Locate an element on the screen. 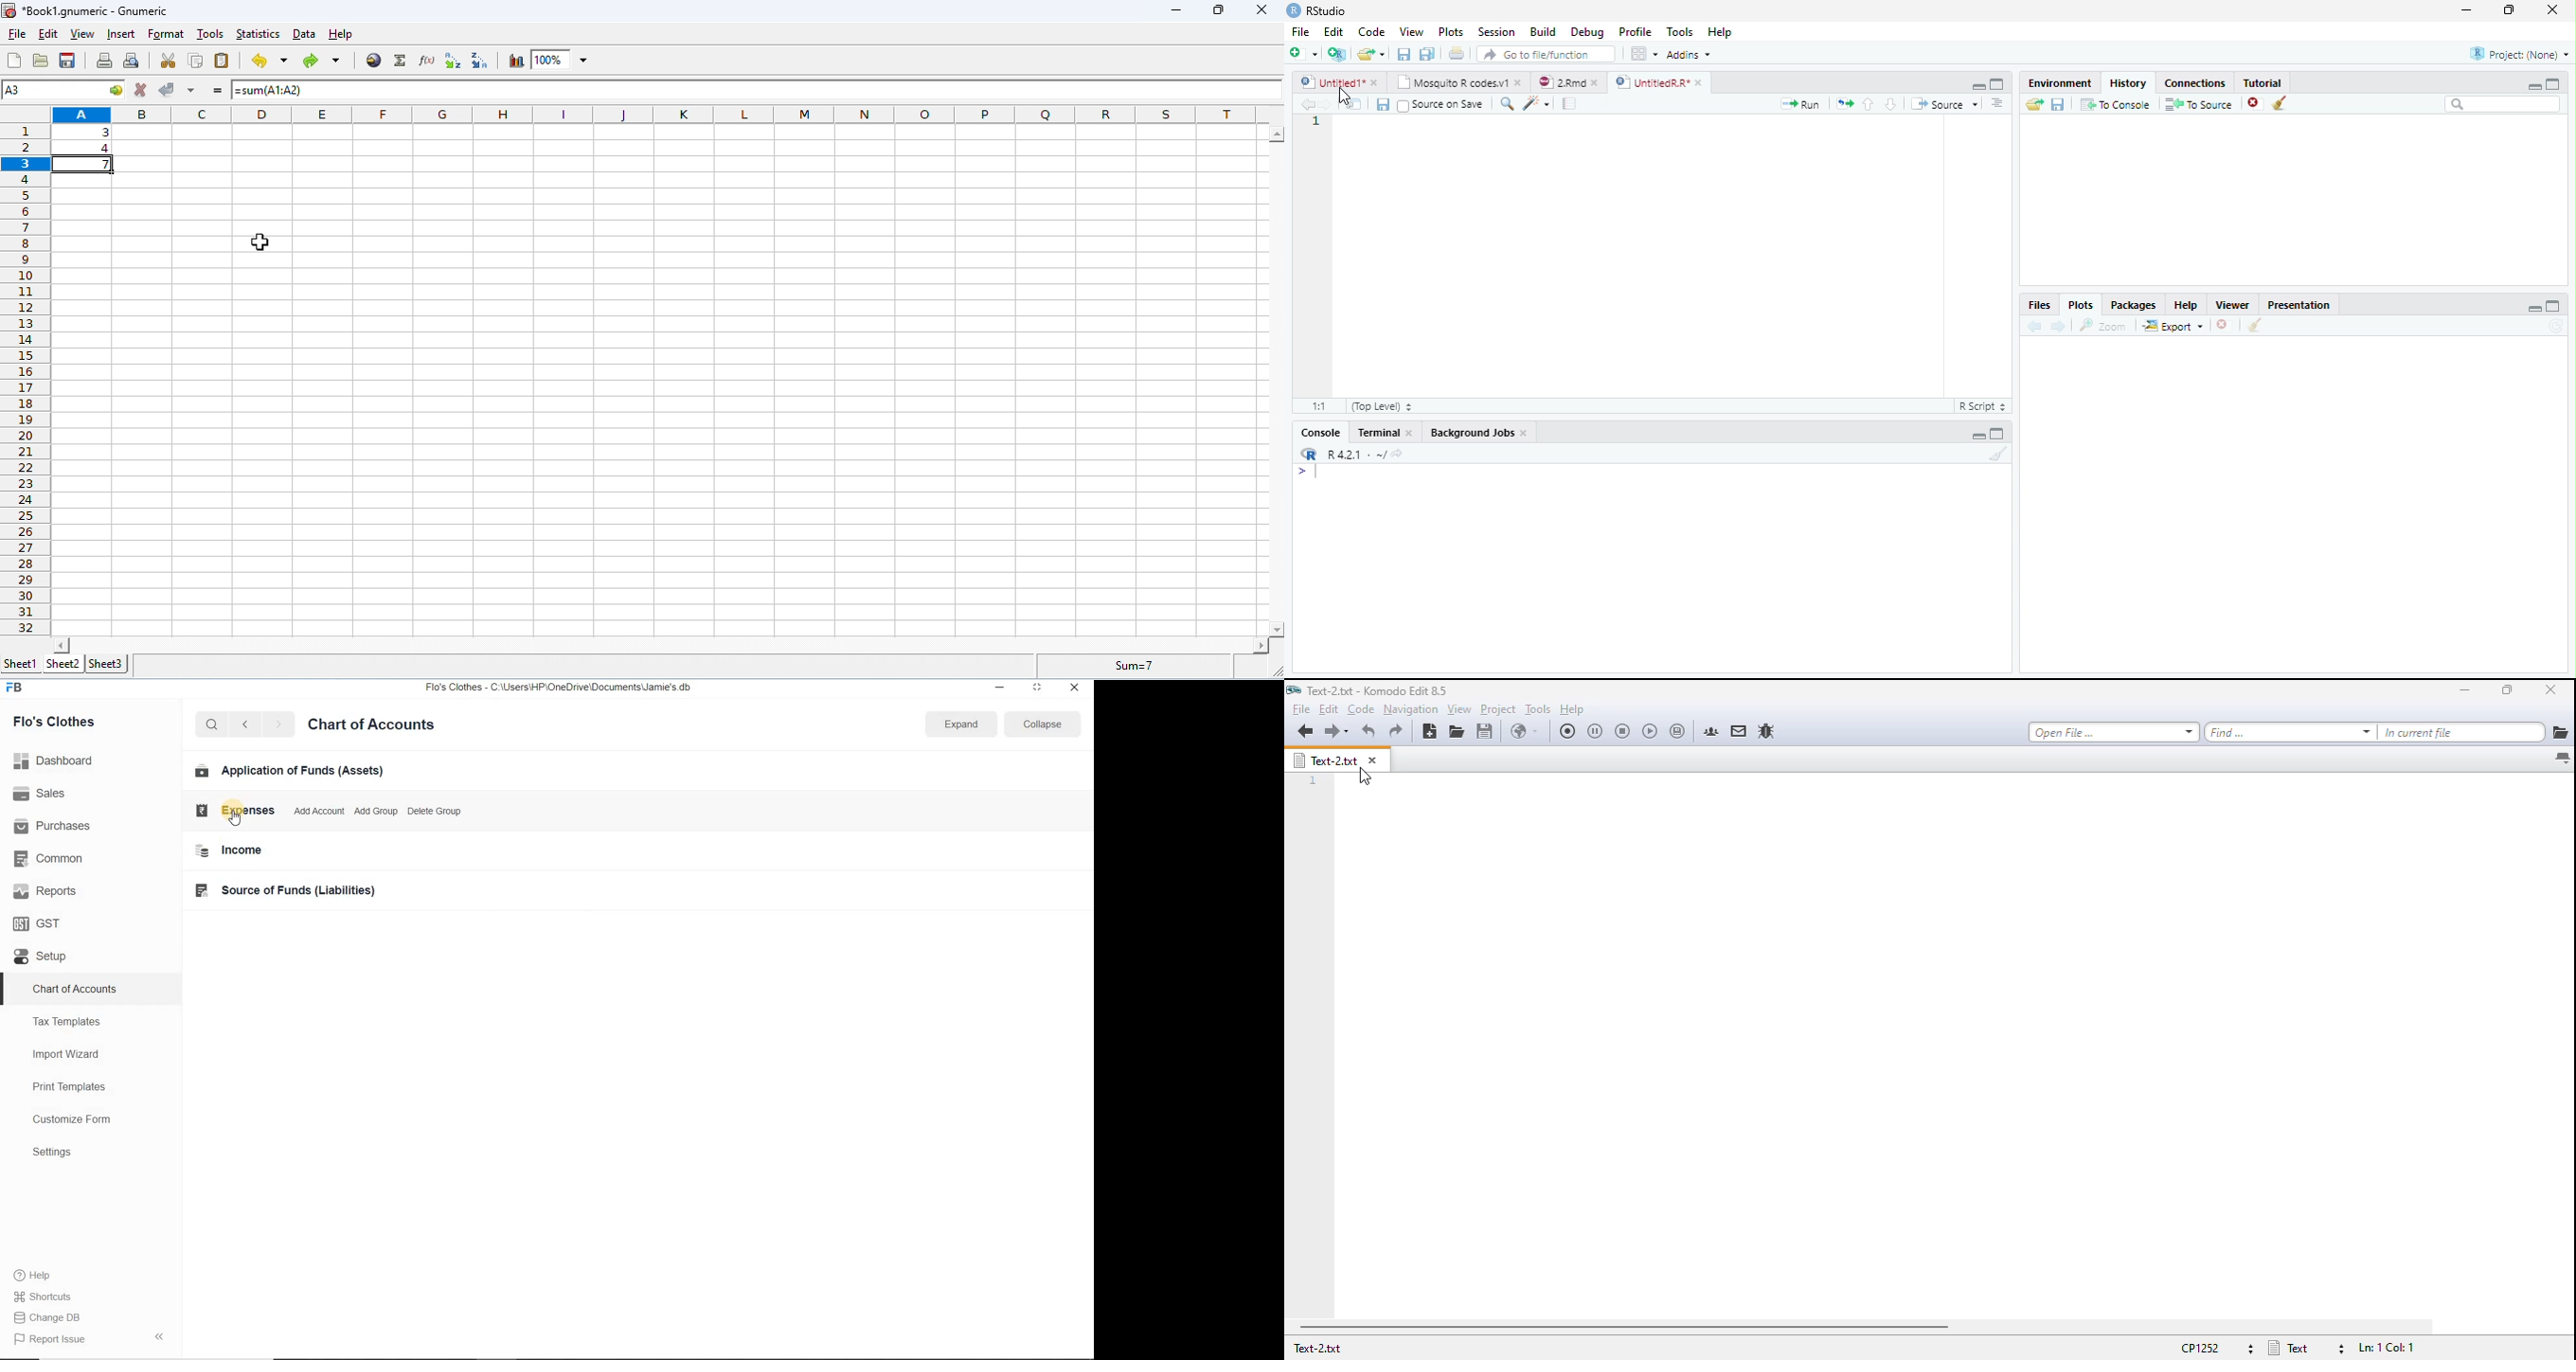  Remove the selected history entries is located at coordinates (2255, 104).